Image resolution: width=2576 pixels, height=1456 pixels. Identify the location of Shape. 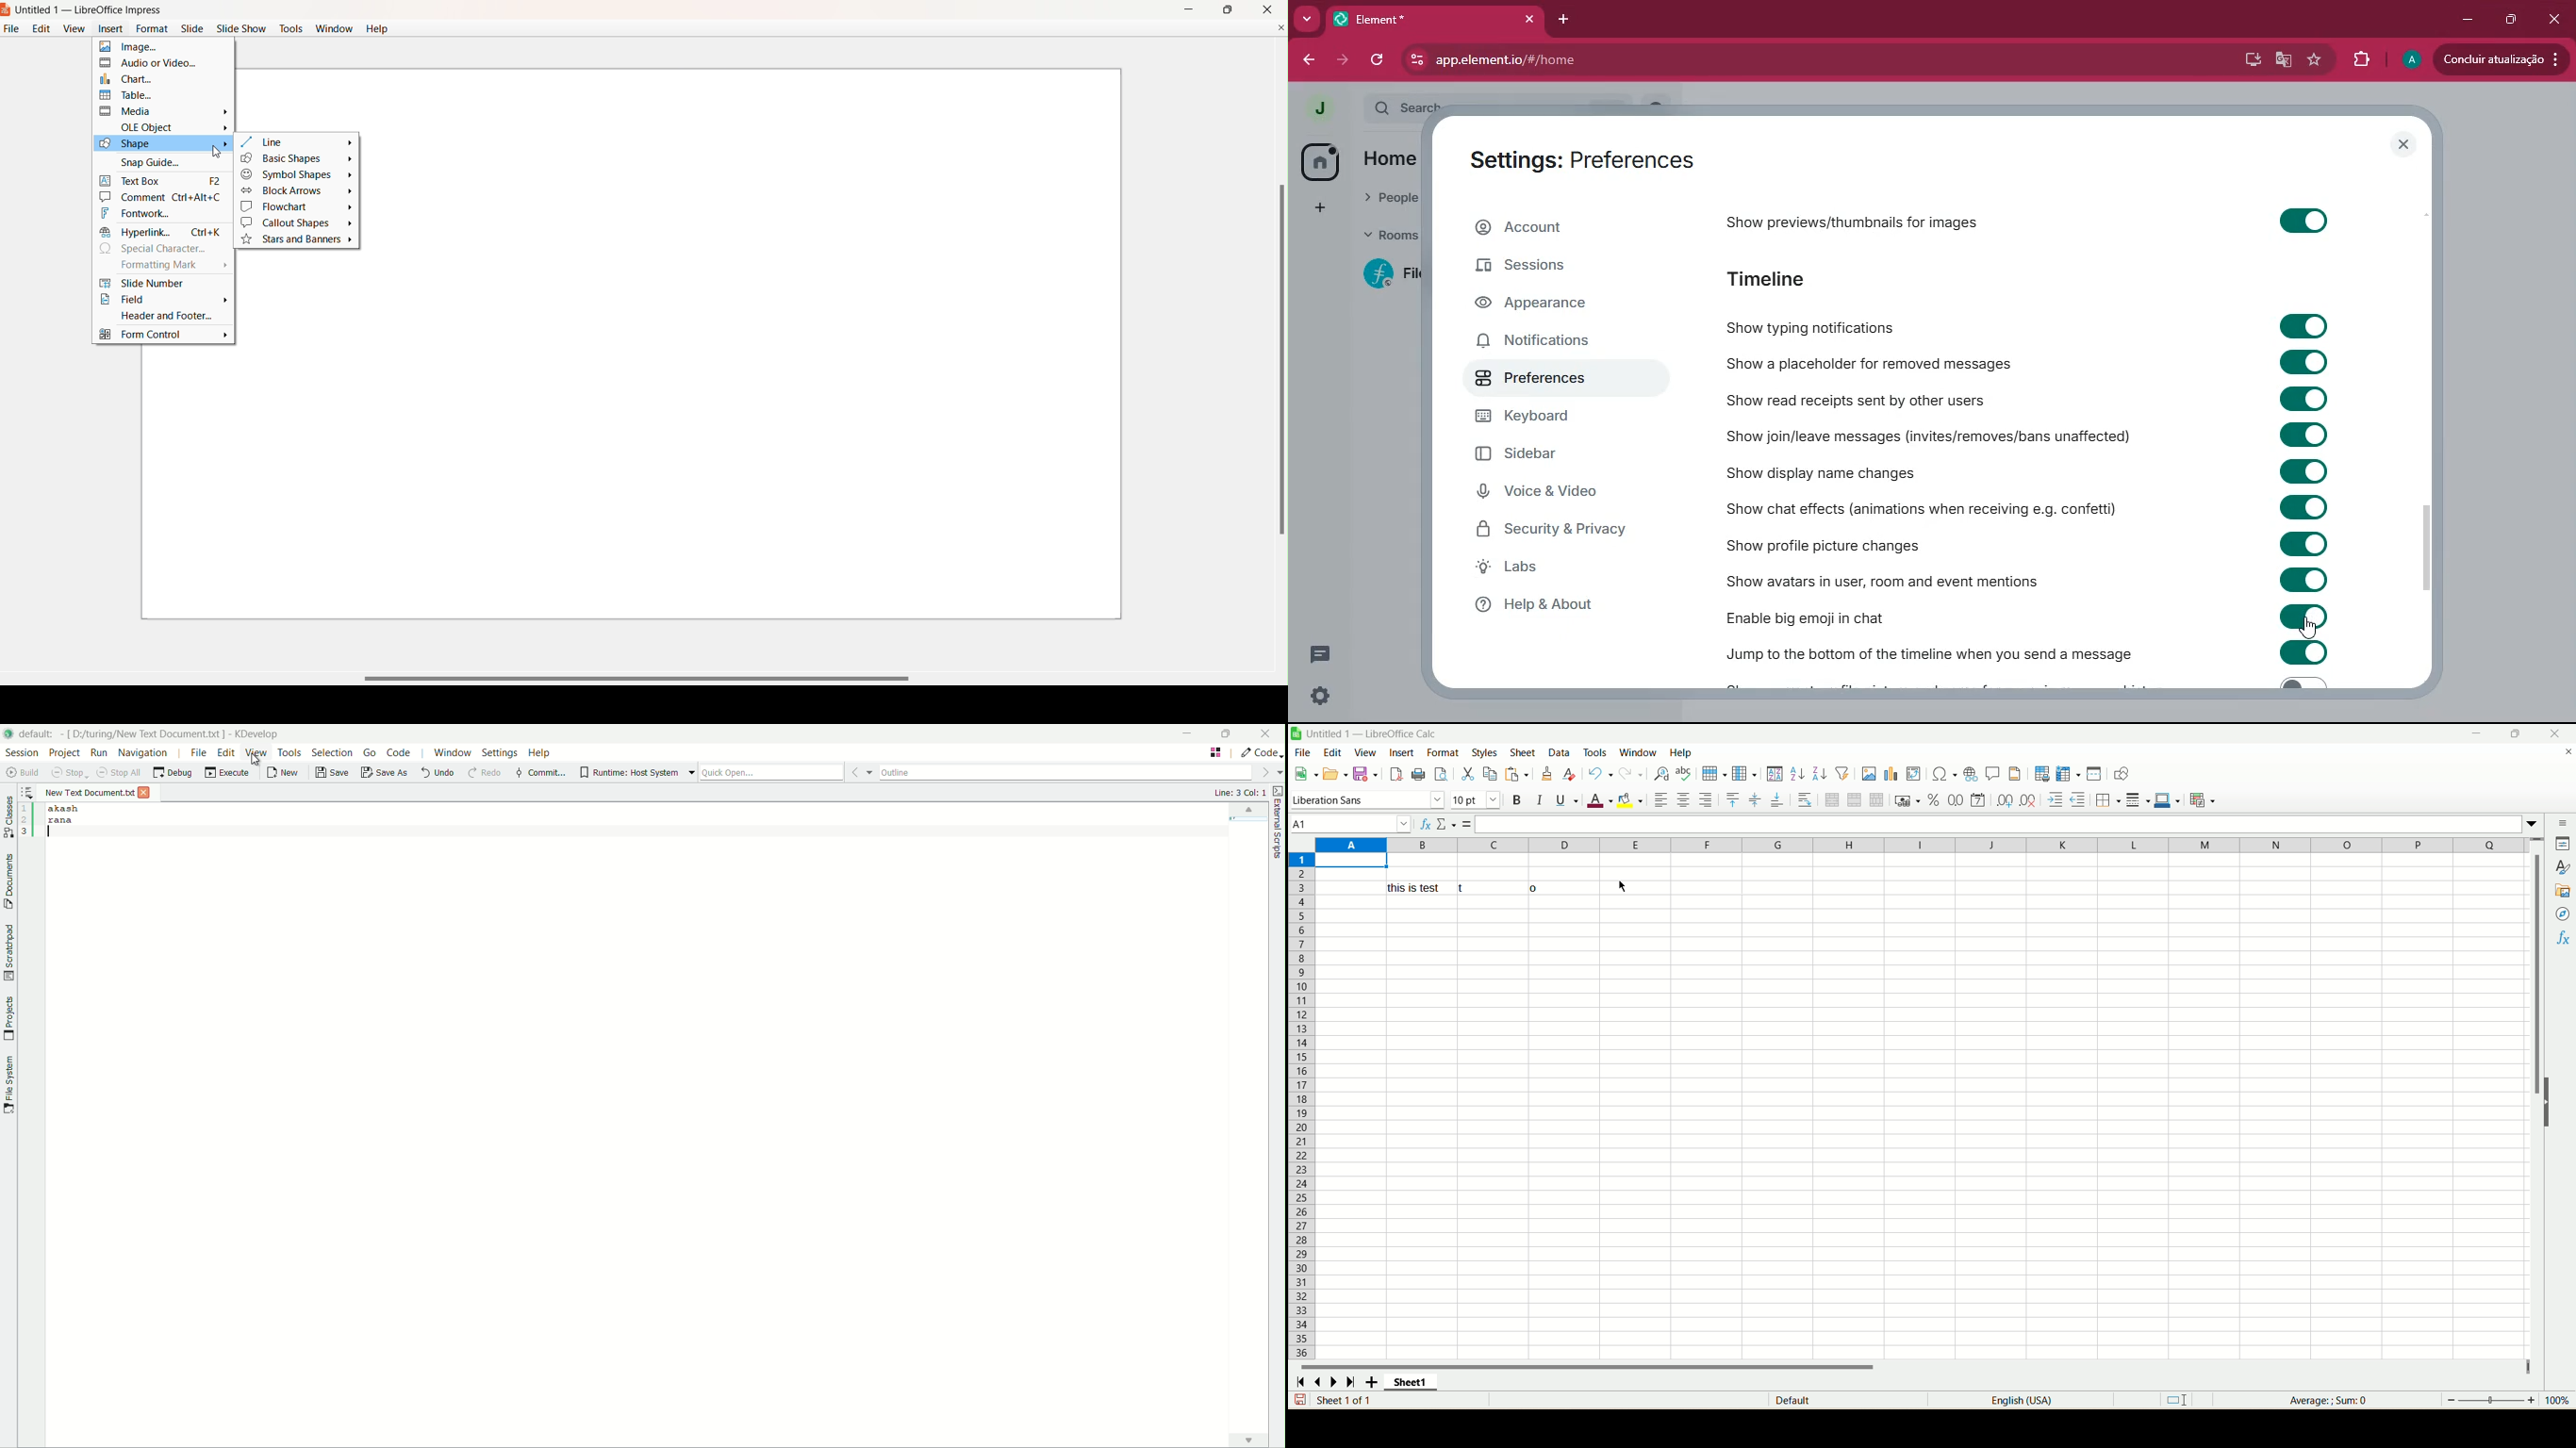
(162, 144).